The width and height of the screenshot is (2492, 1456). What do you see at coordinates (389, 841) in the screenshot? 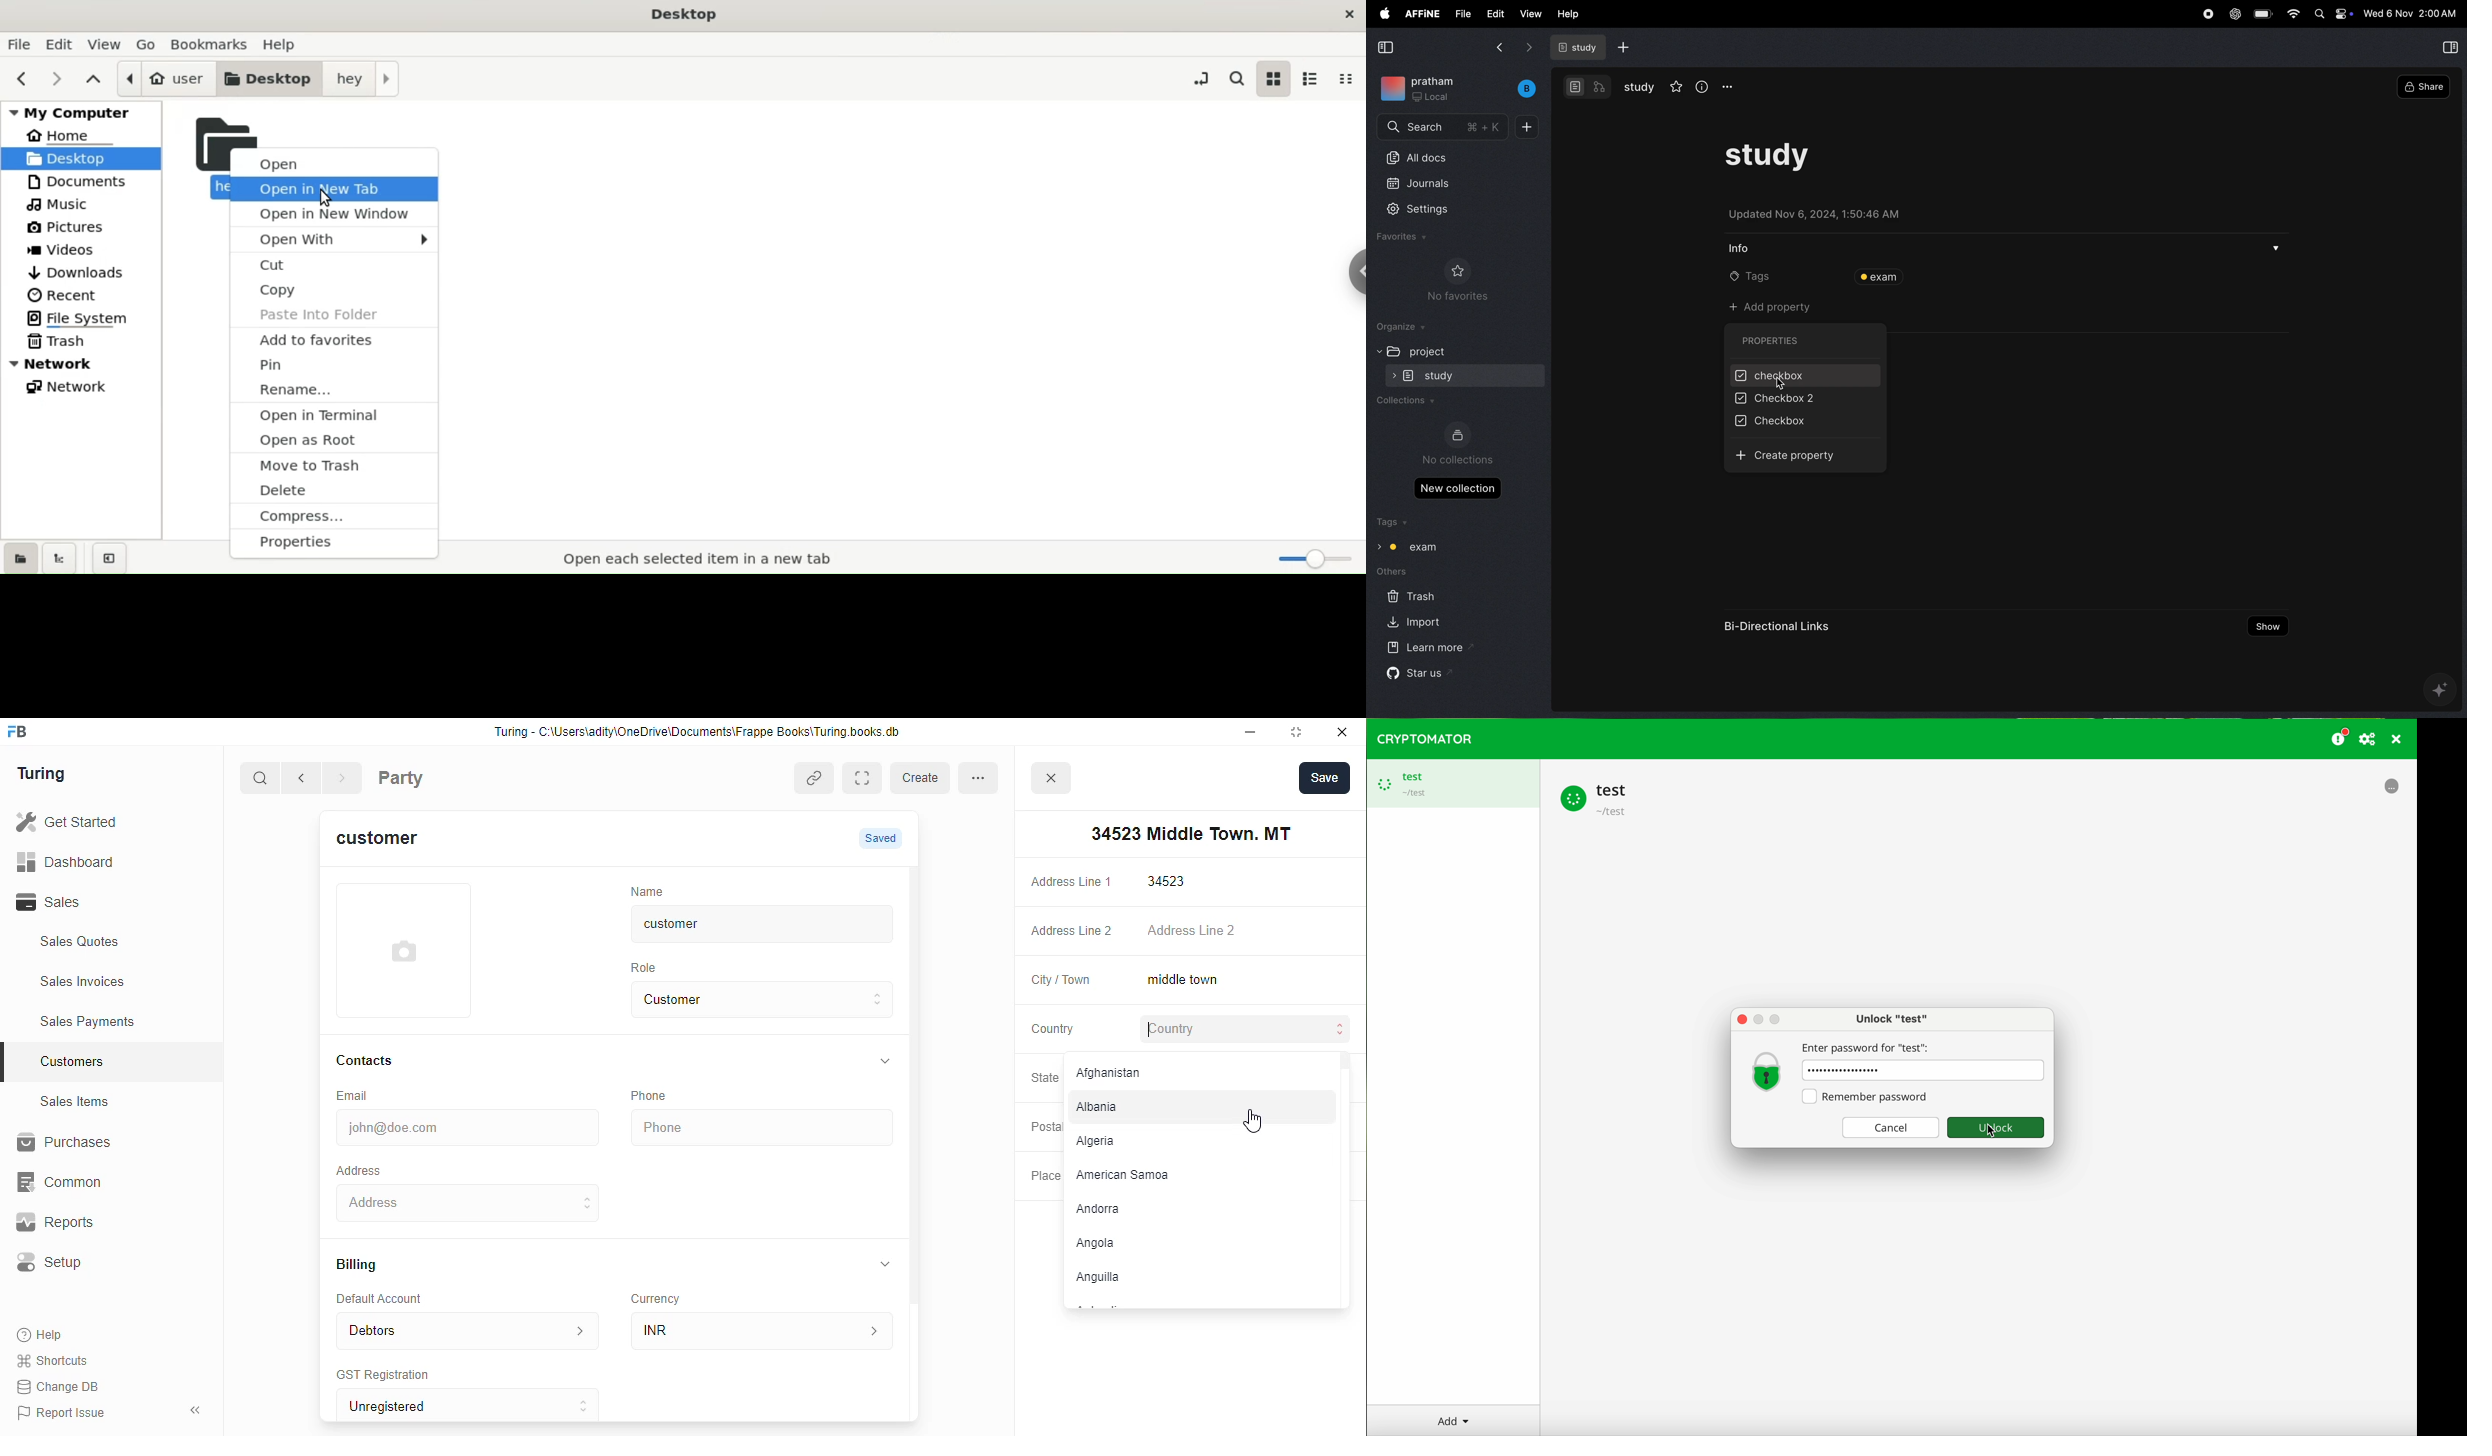
I see `customer` at bounding box center [389, 841].